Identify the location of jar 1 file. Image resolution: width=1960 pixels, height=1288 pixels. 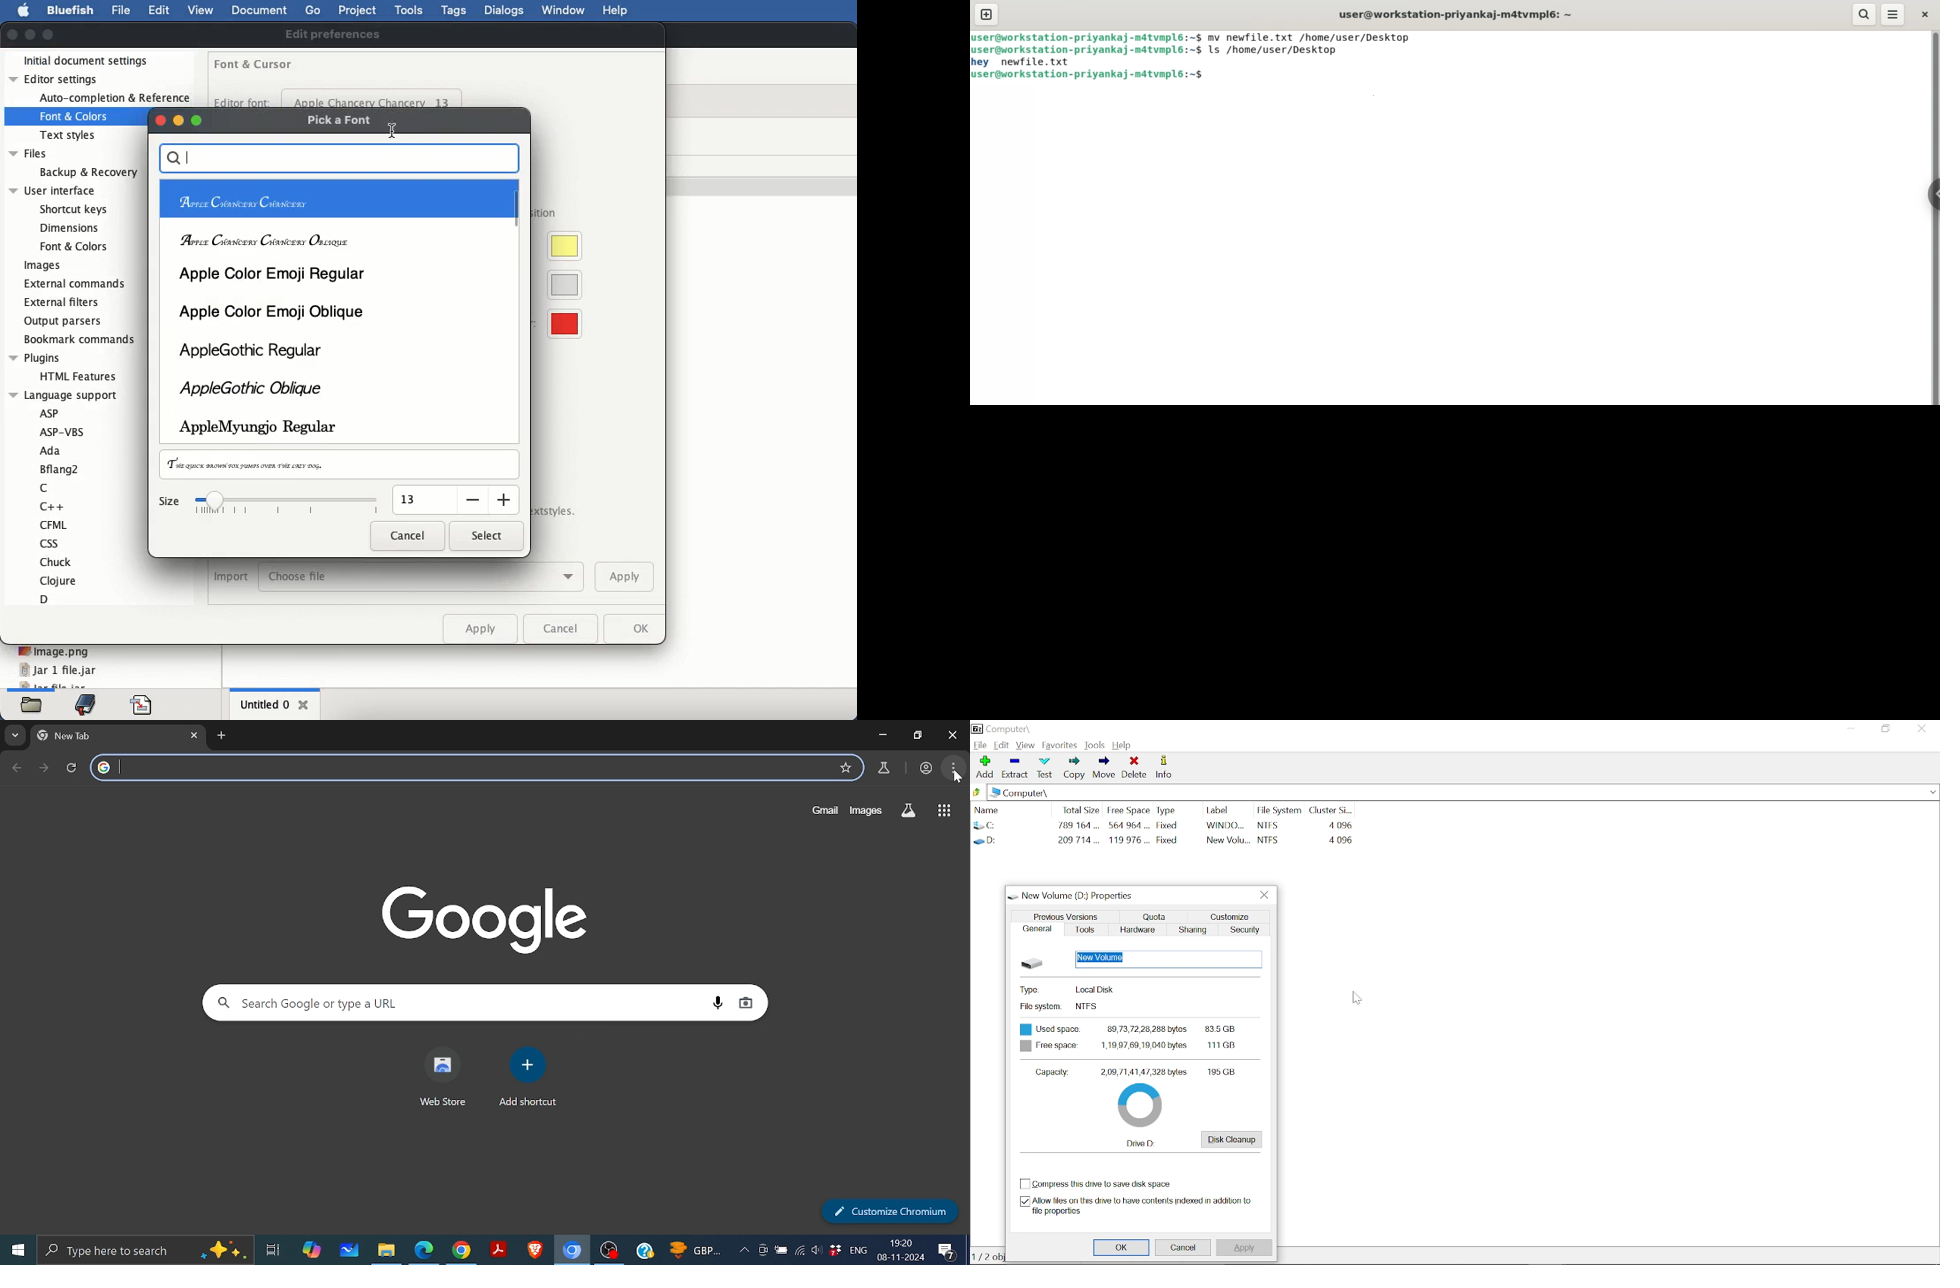
(57, 670).